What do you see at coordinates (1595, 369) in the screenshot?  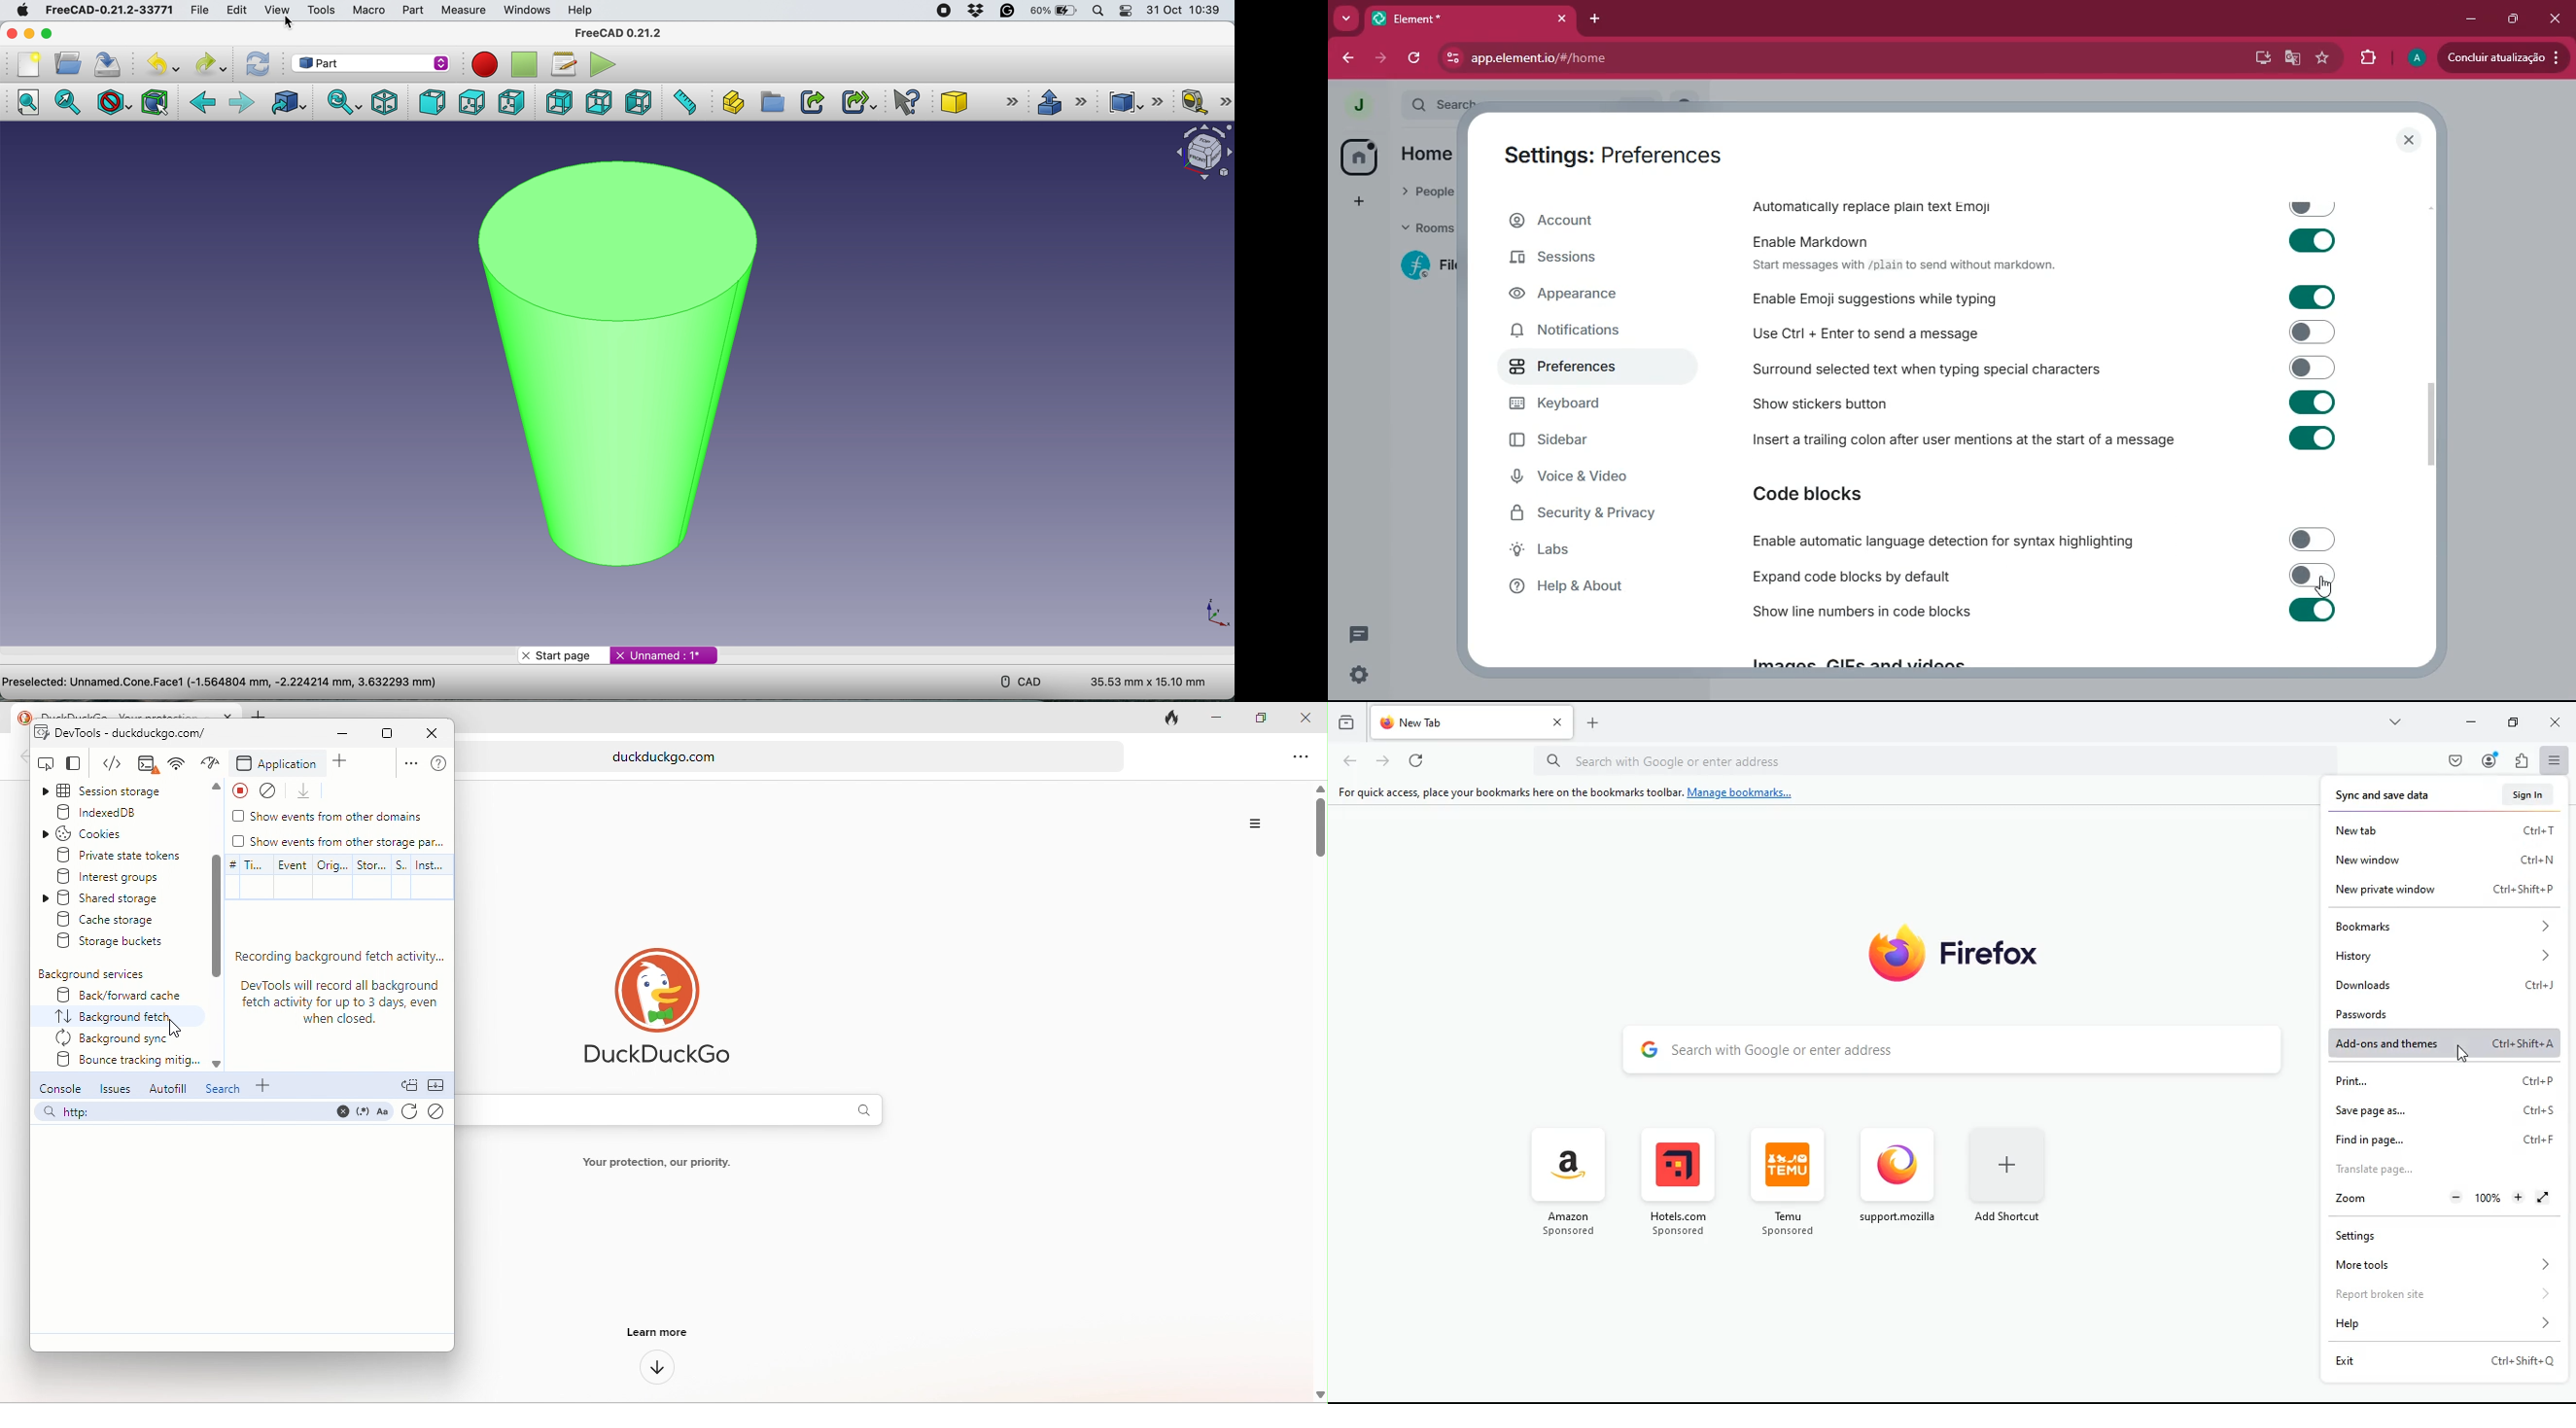 I see `preferences` at bounding box center [1595, 369].